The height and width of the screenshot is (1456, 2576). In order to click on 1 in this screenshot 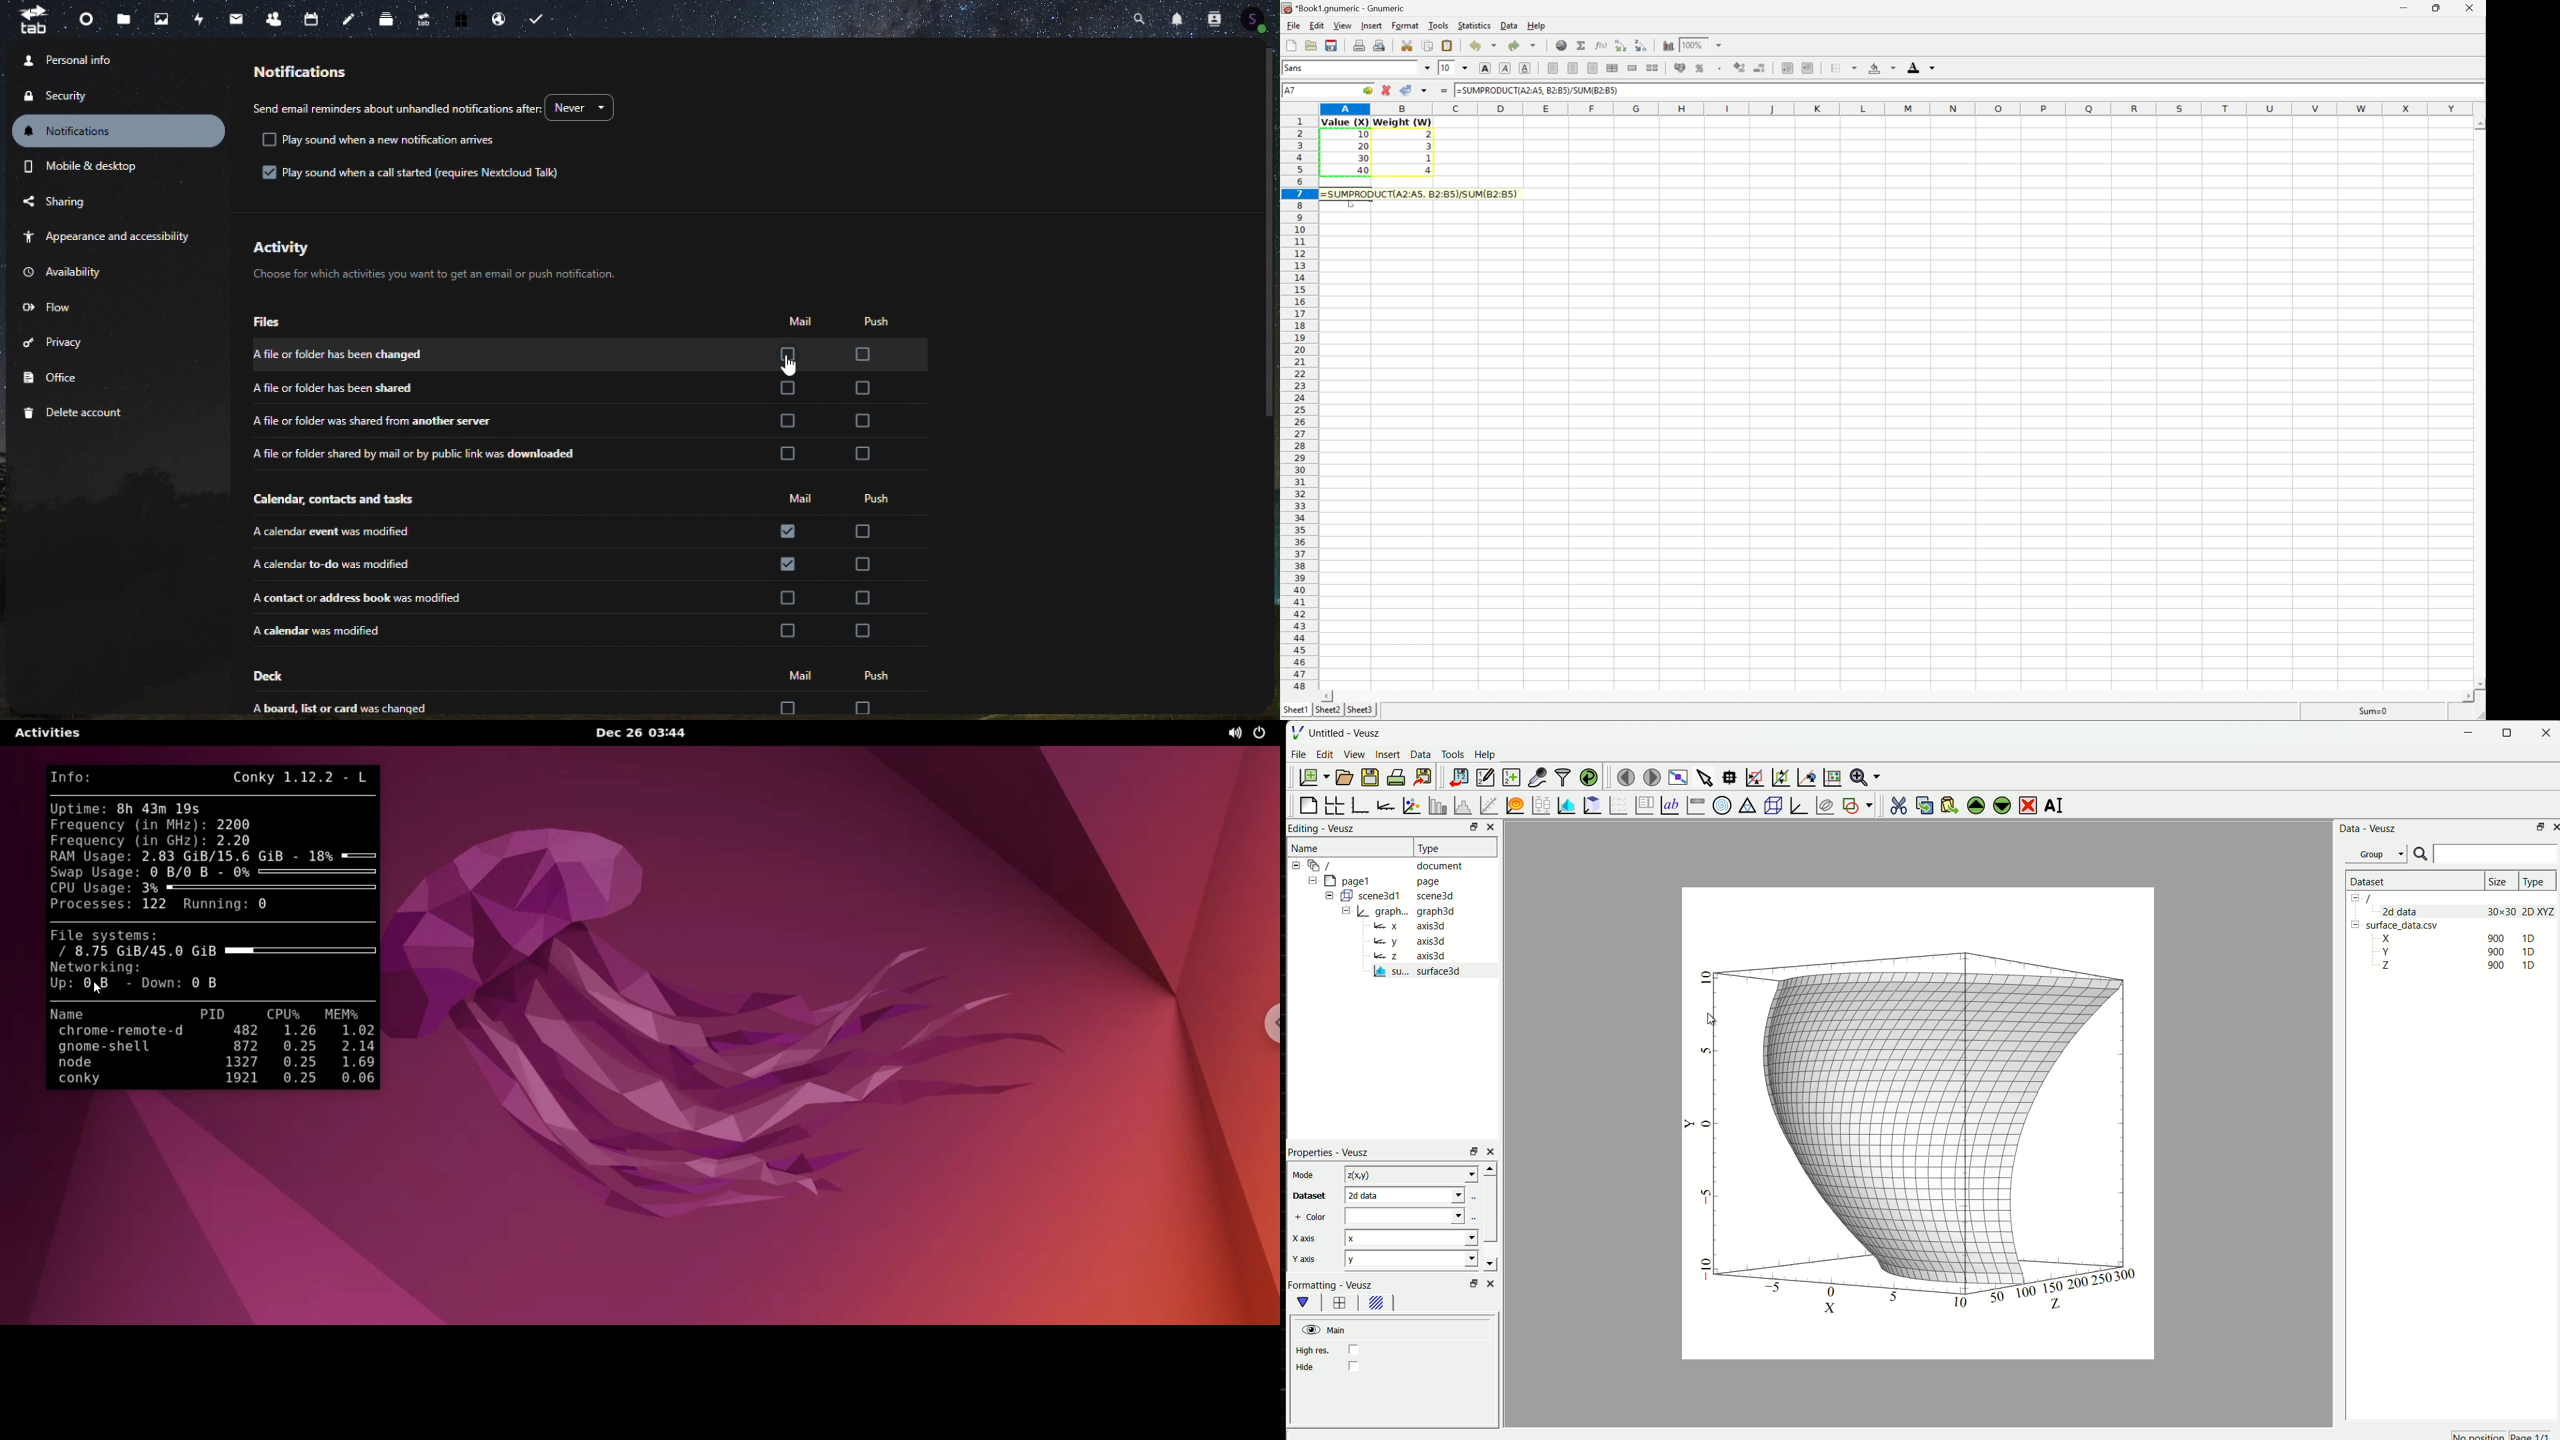, I will do `click(1427, 158)`.